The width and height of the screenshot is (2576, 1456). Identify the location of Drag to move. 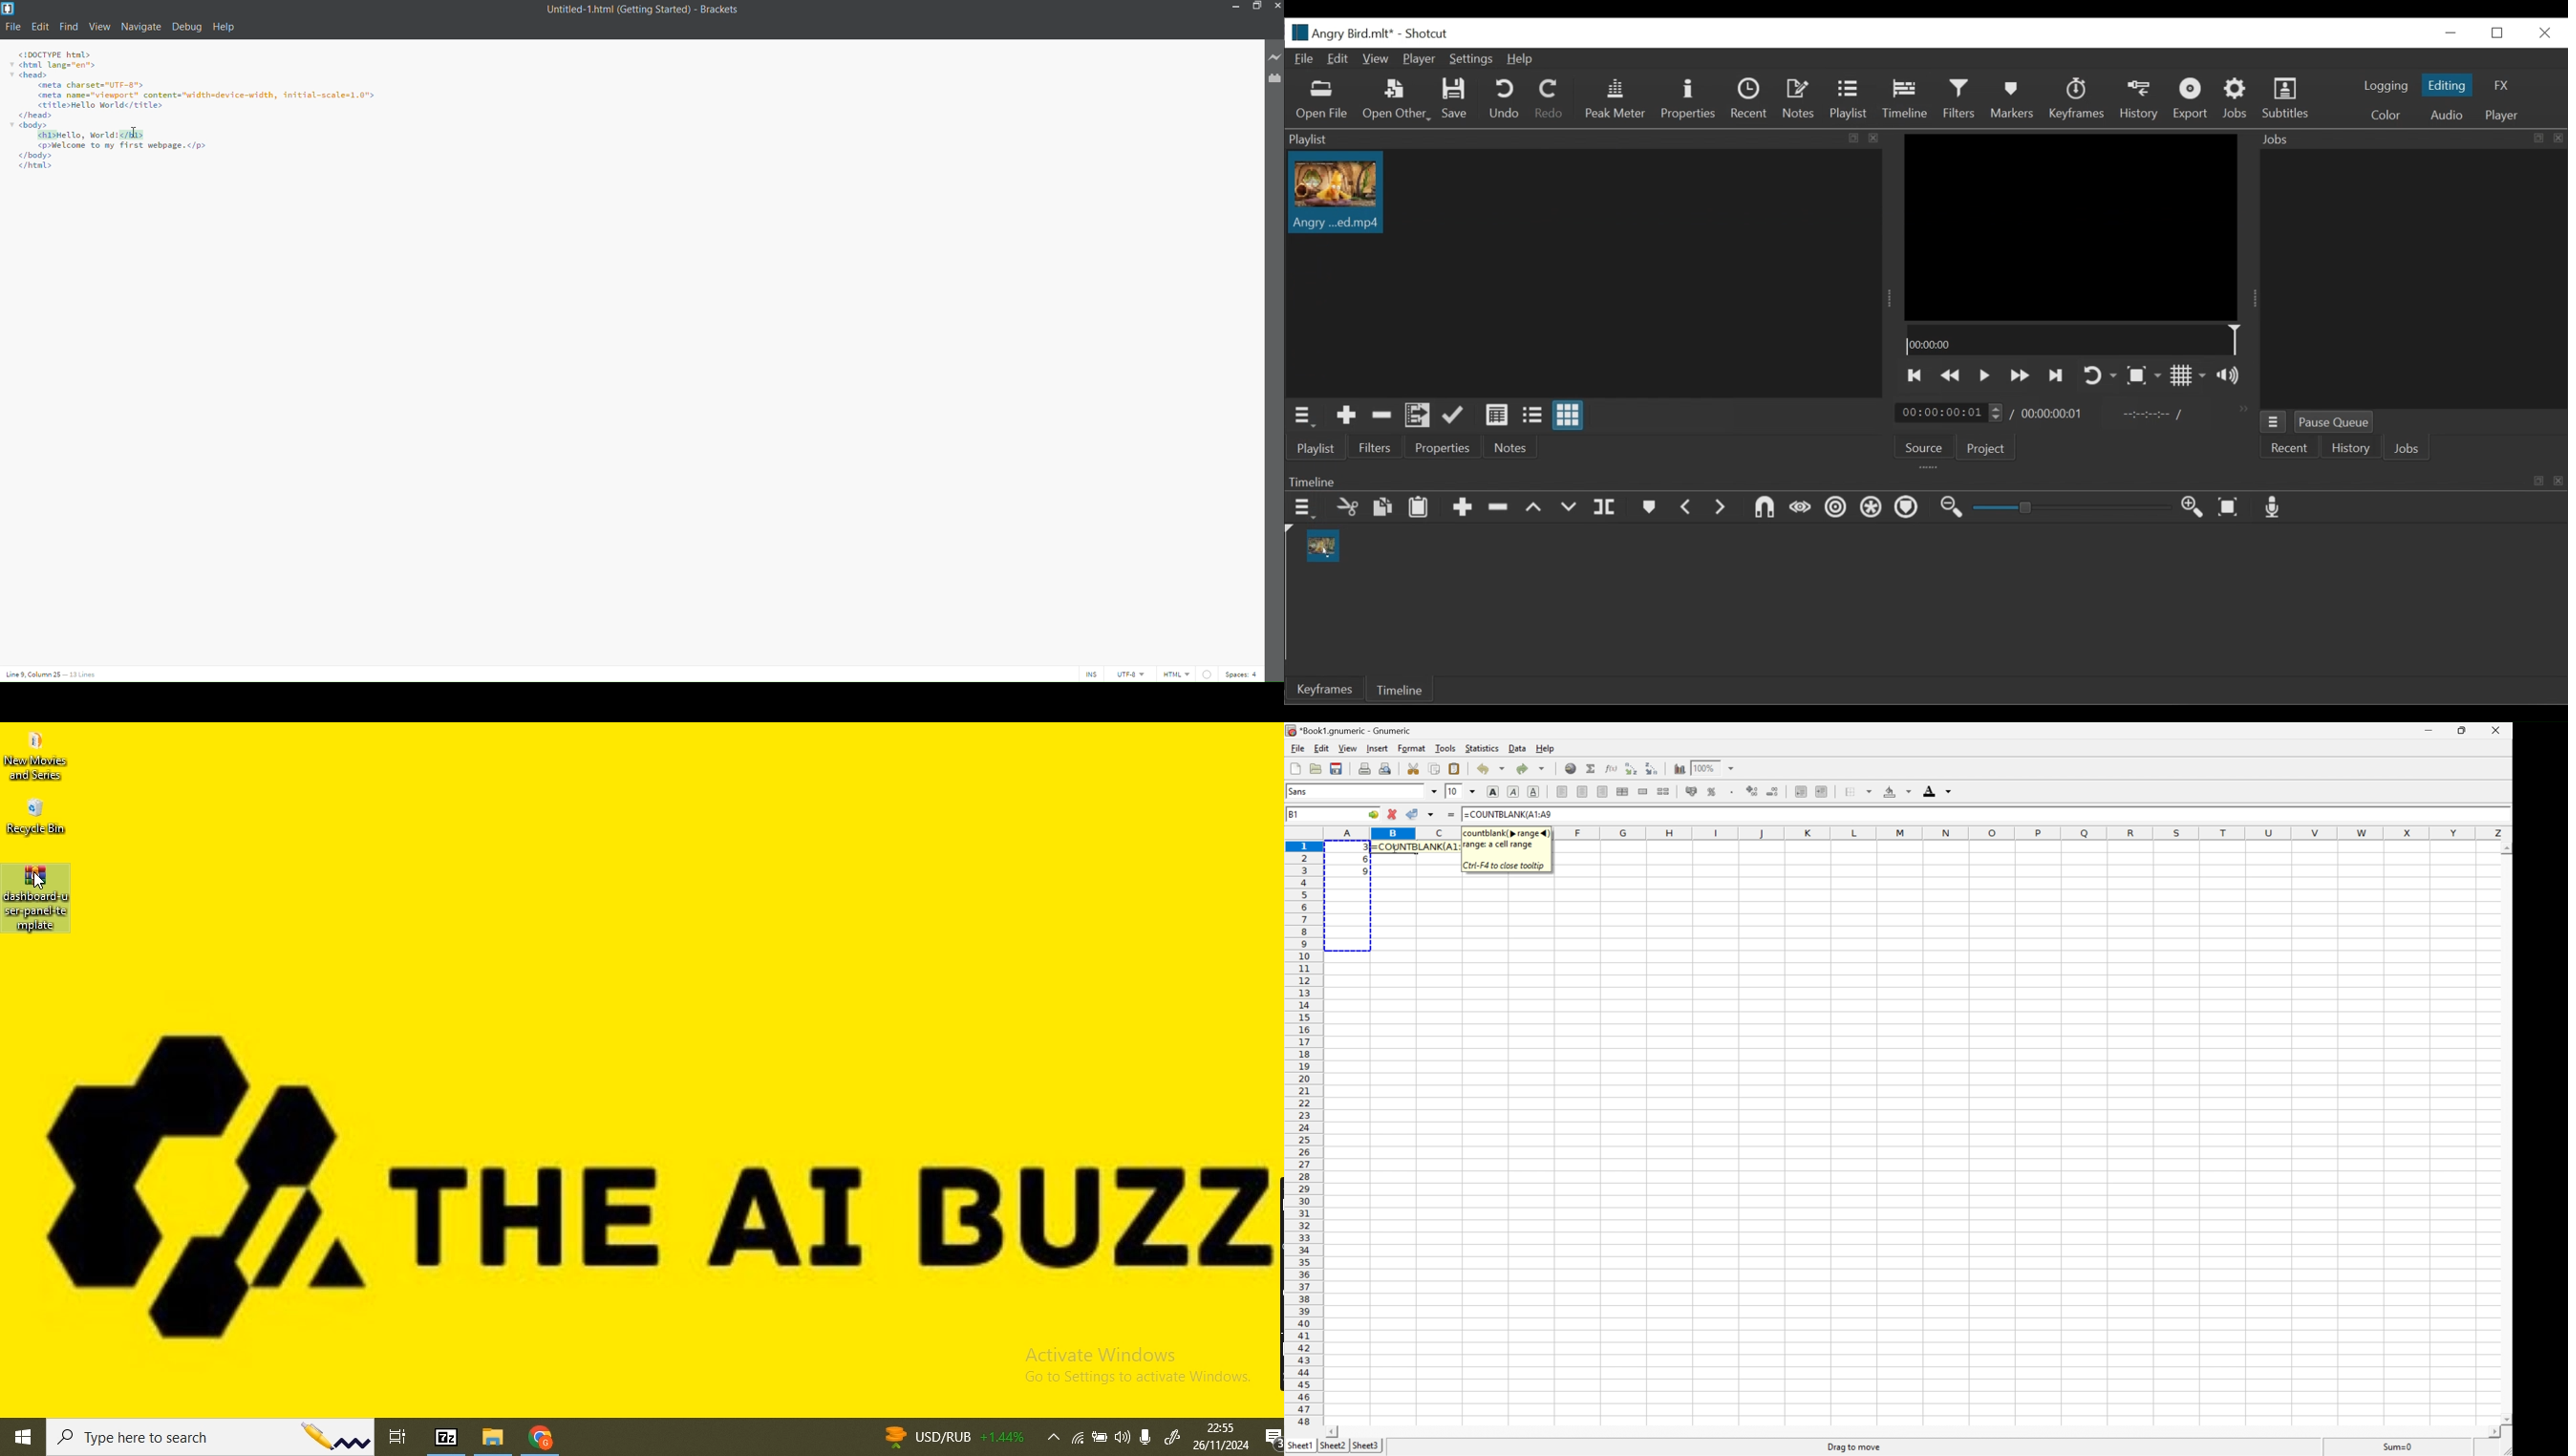
(1855, 1447).